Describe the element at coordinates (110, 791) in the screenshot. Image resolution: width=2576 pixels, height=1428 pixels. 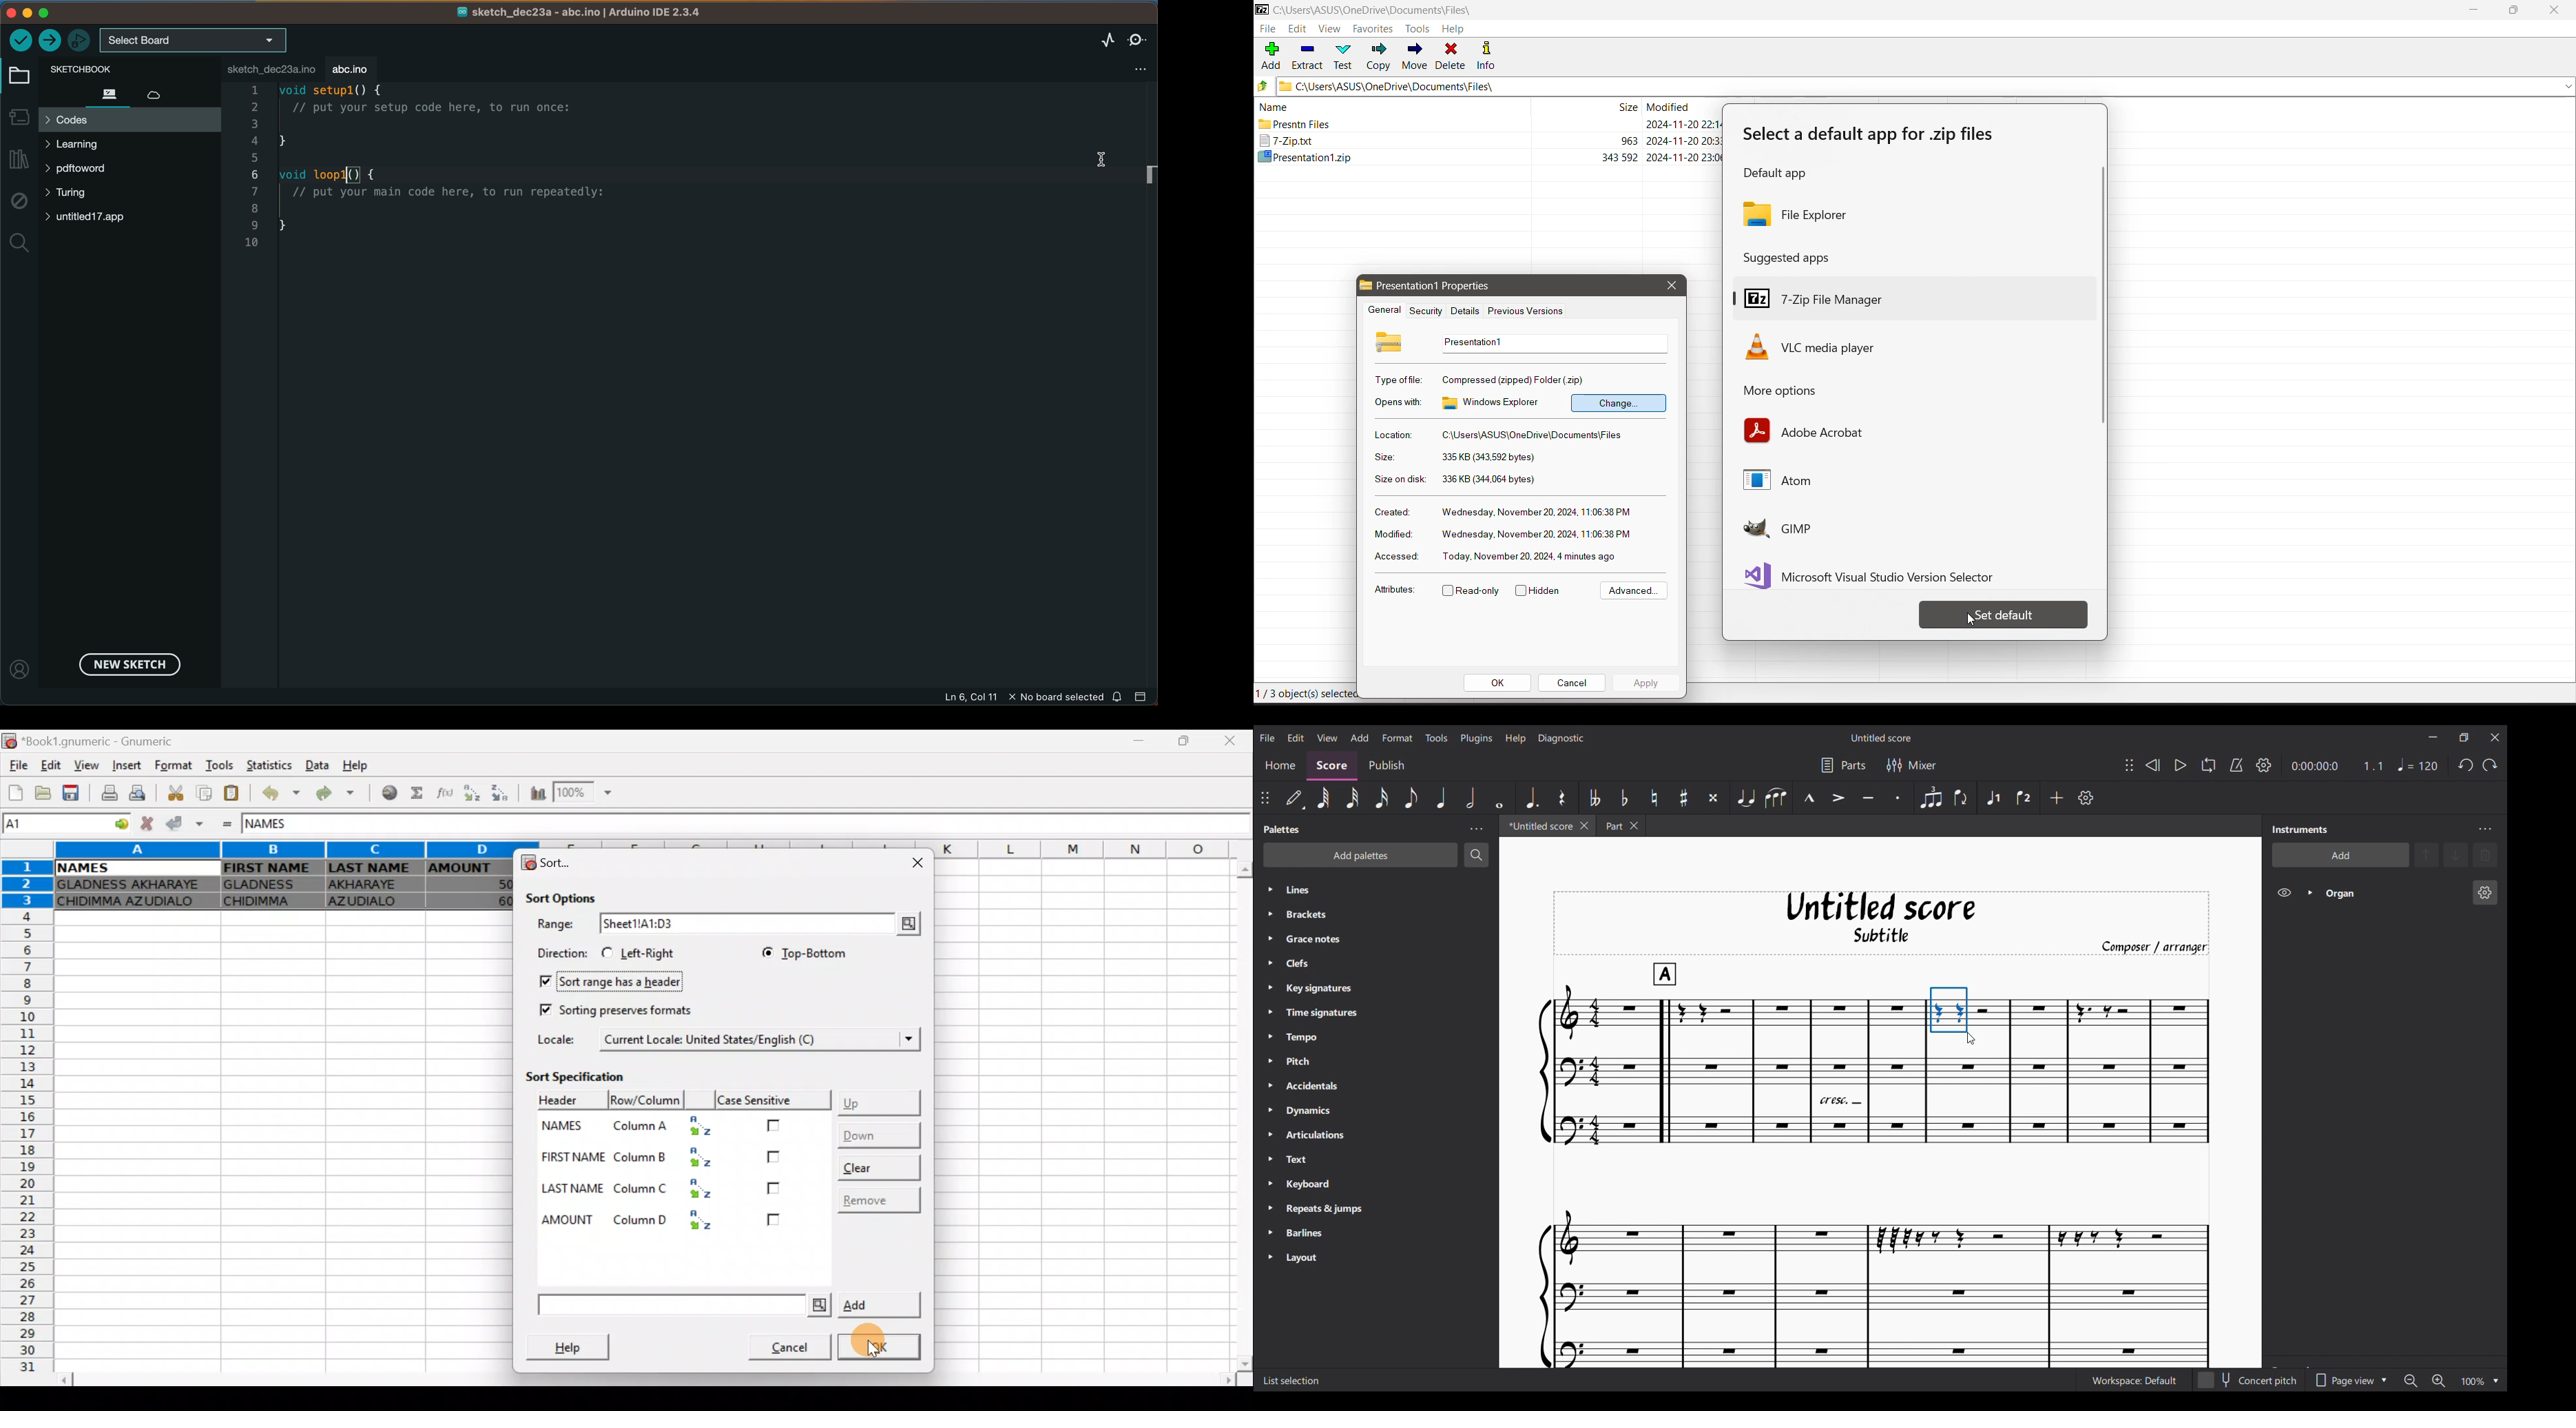
I see `Print current file` at that location.